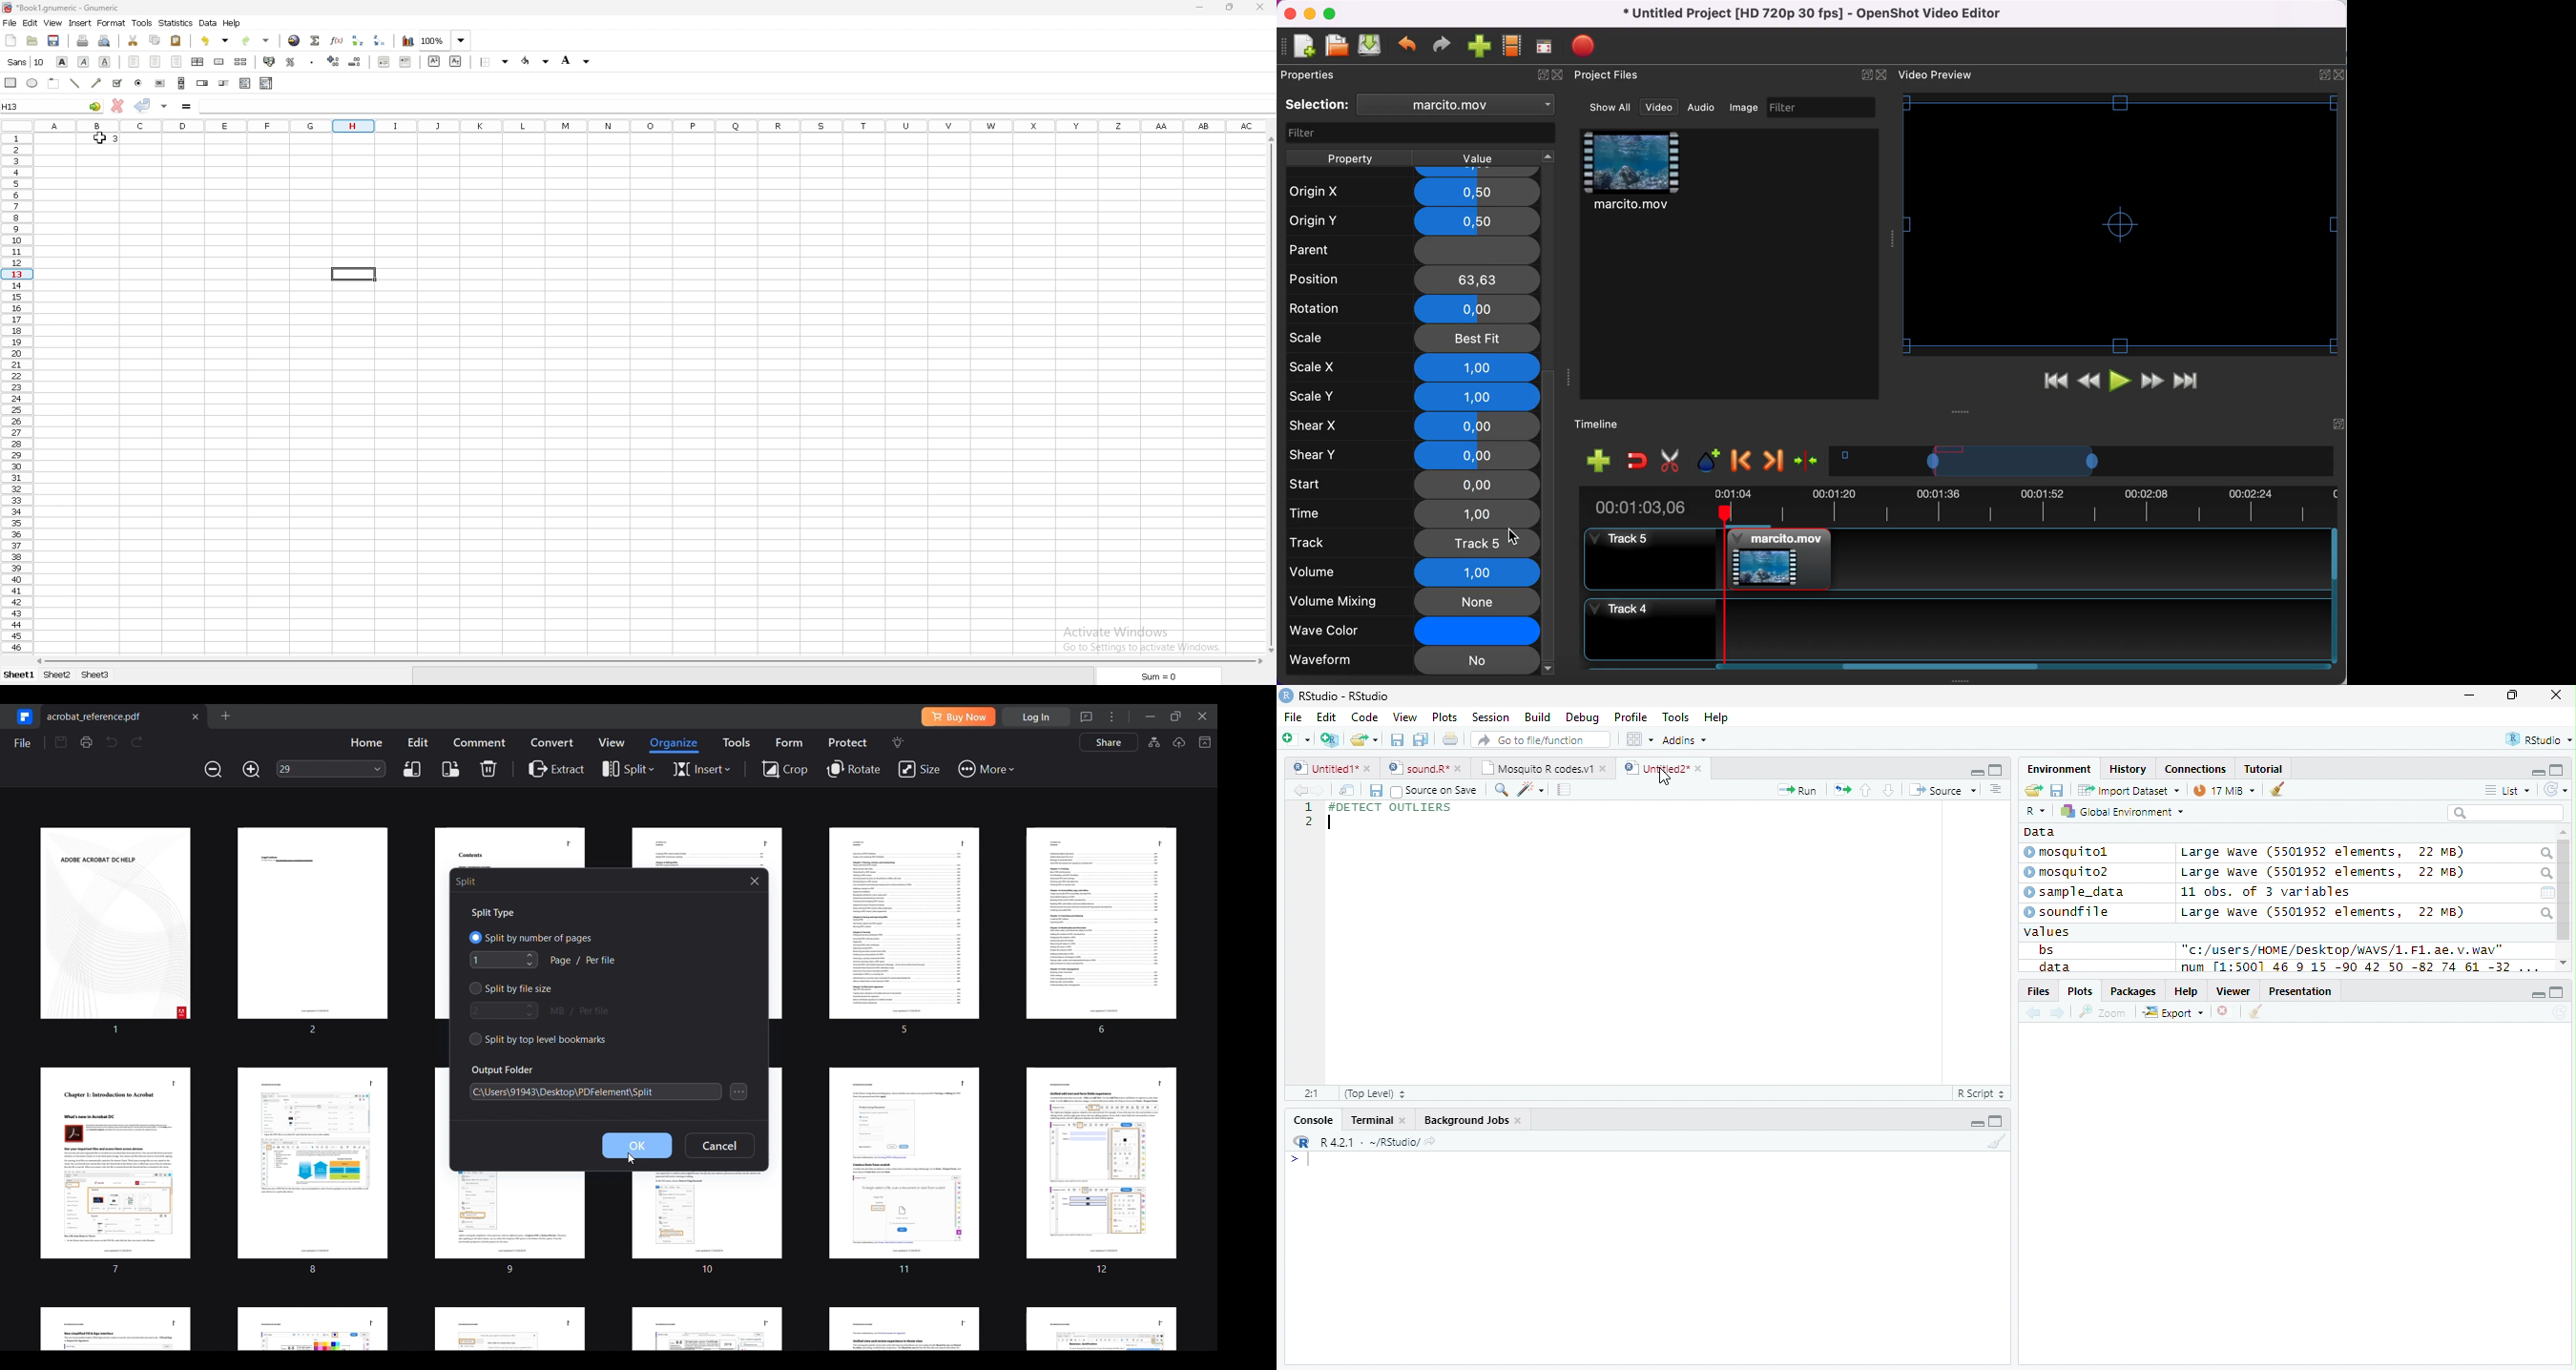 This screenshot has width=2576, height=1372. Describe the element at coordinates (2564, 833) in the screenshot. I see `scroll up` at that location.